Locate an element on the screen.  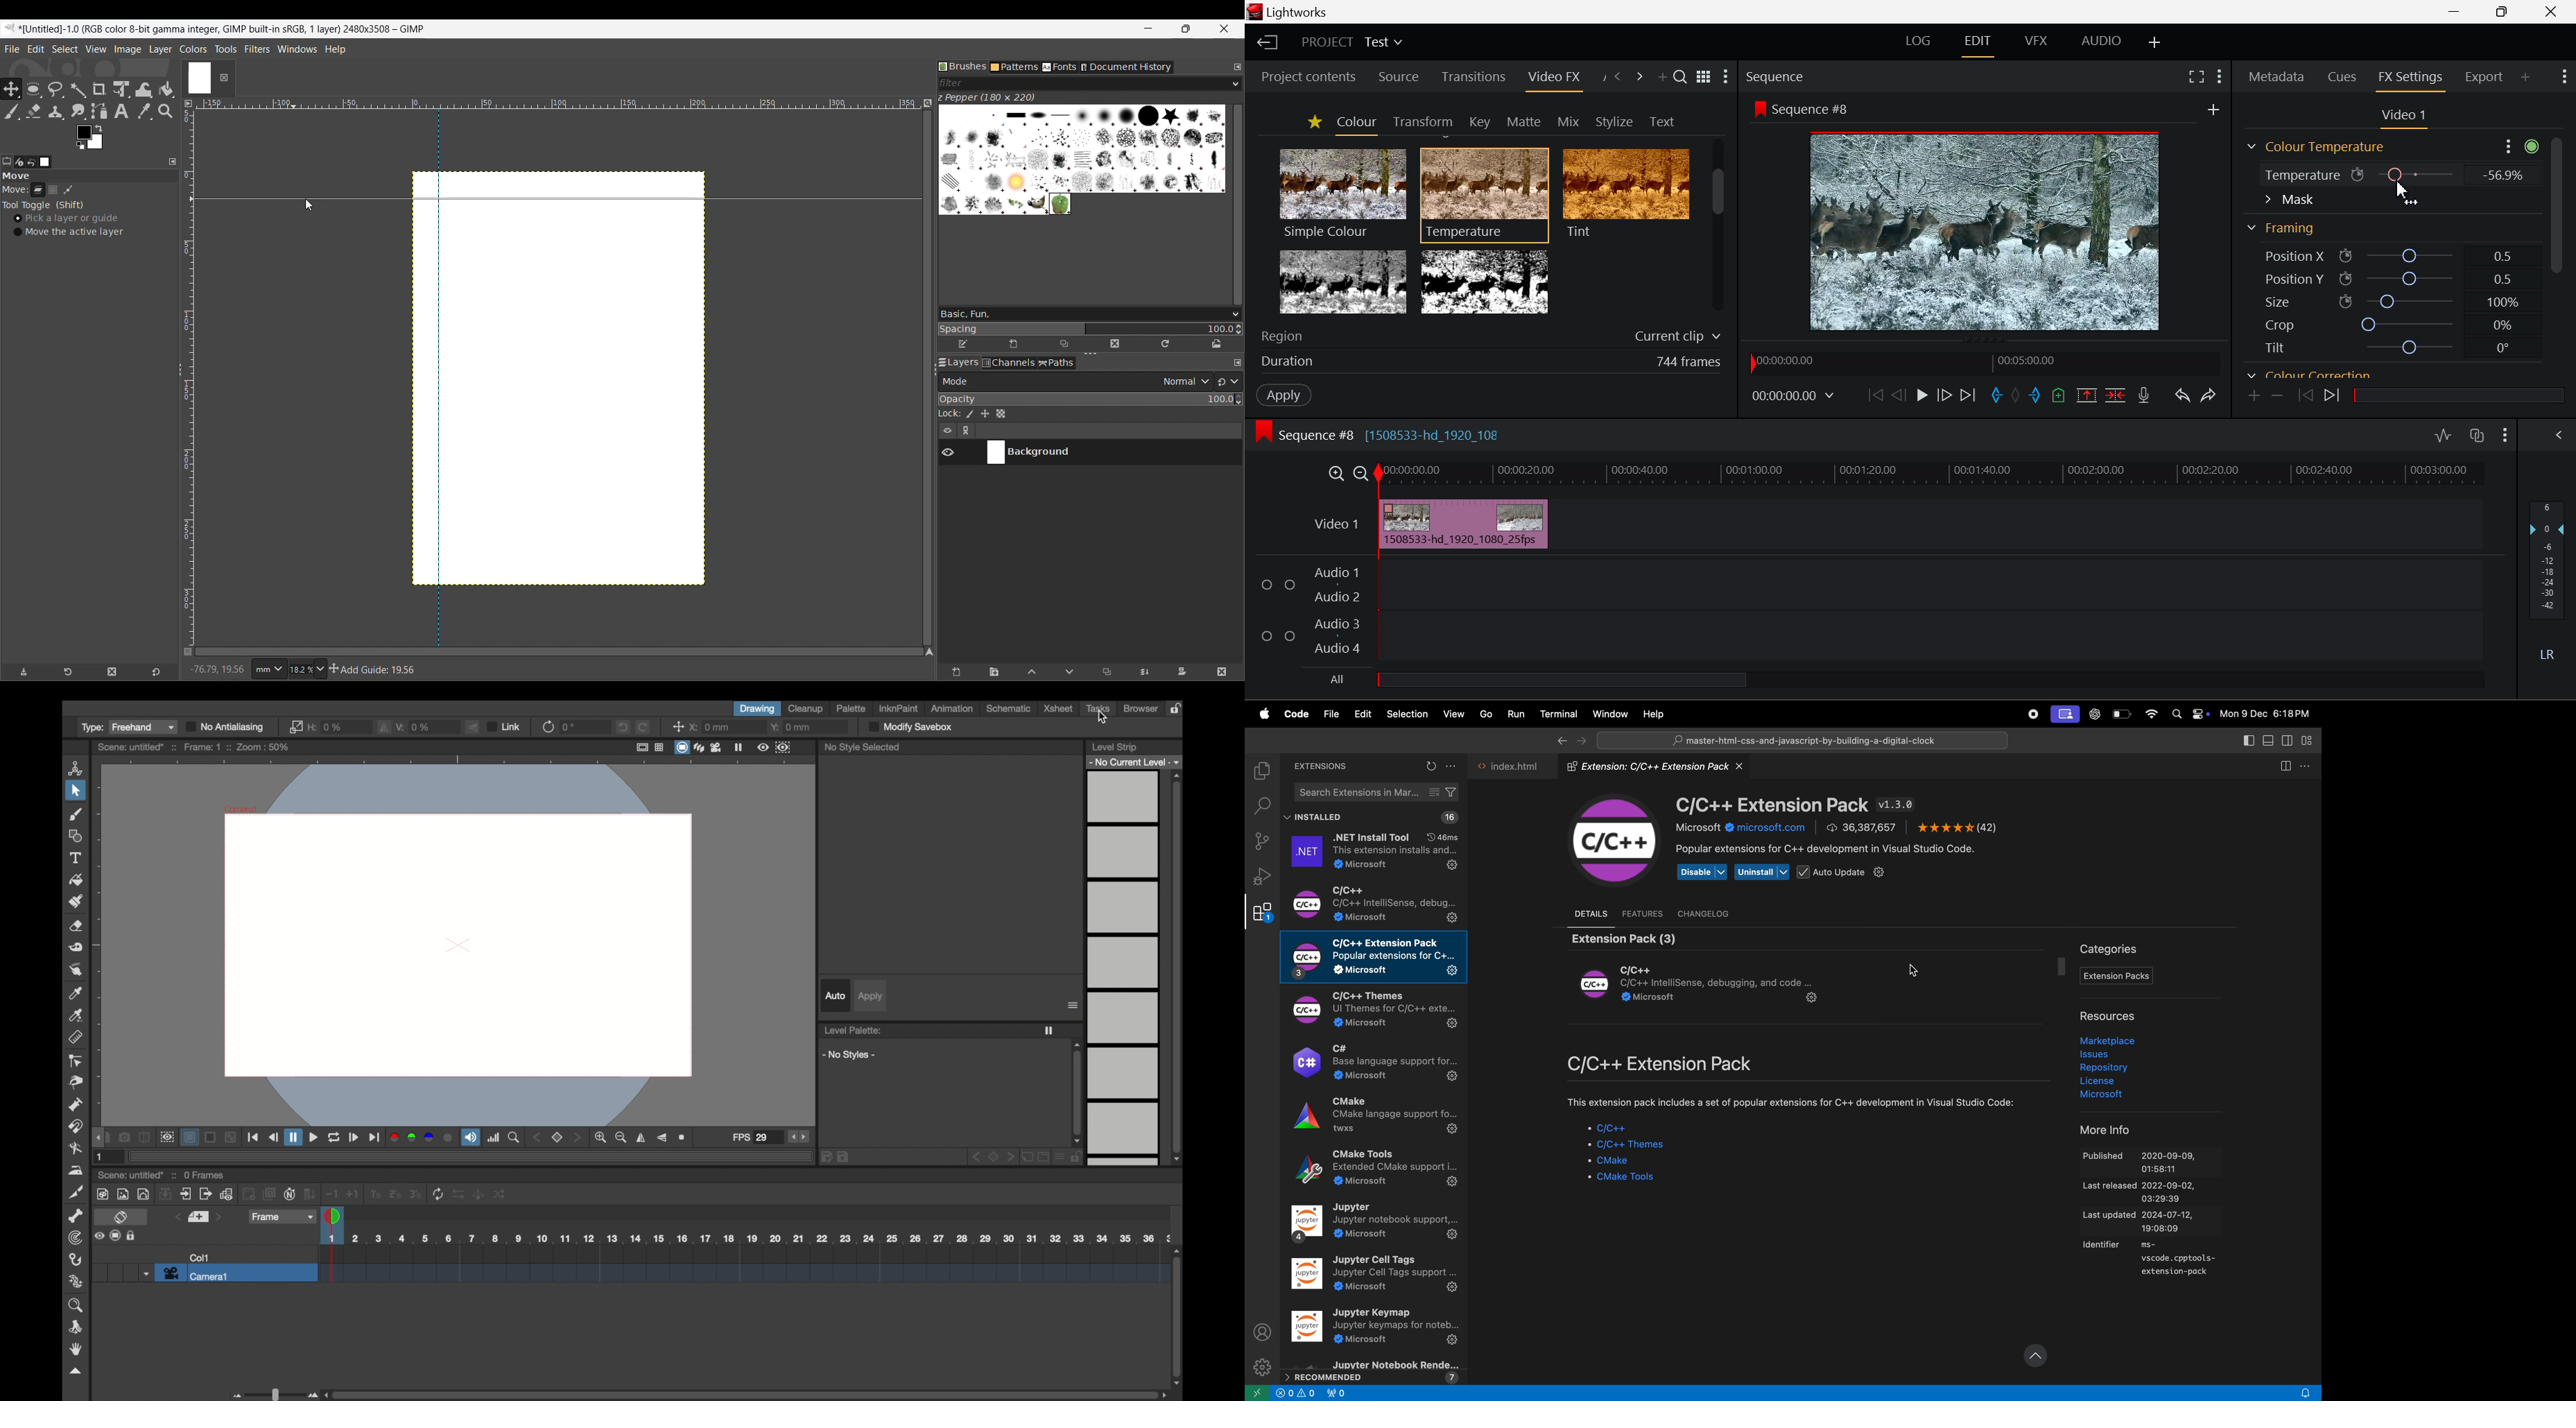
Transform is located at coordinates (1420, 121).